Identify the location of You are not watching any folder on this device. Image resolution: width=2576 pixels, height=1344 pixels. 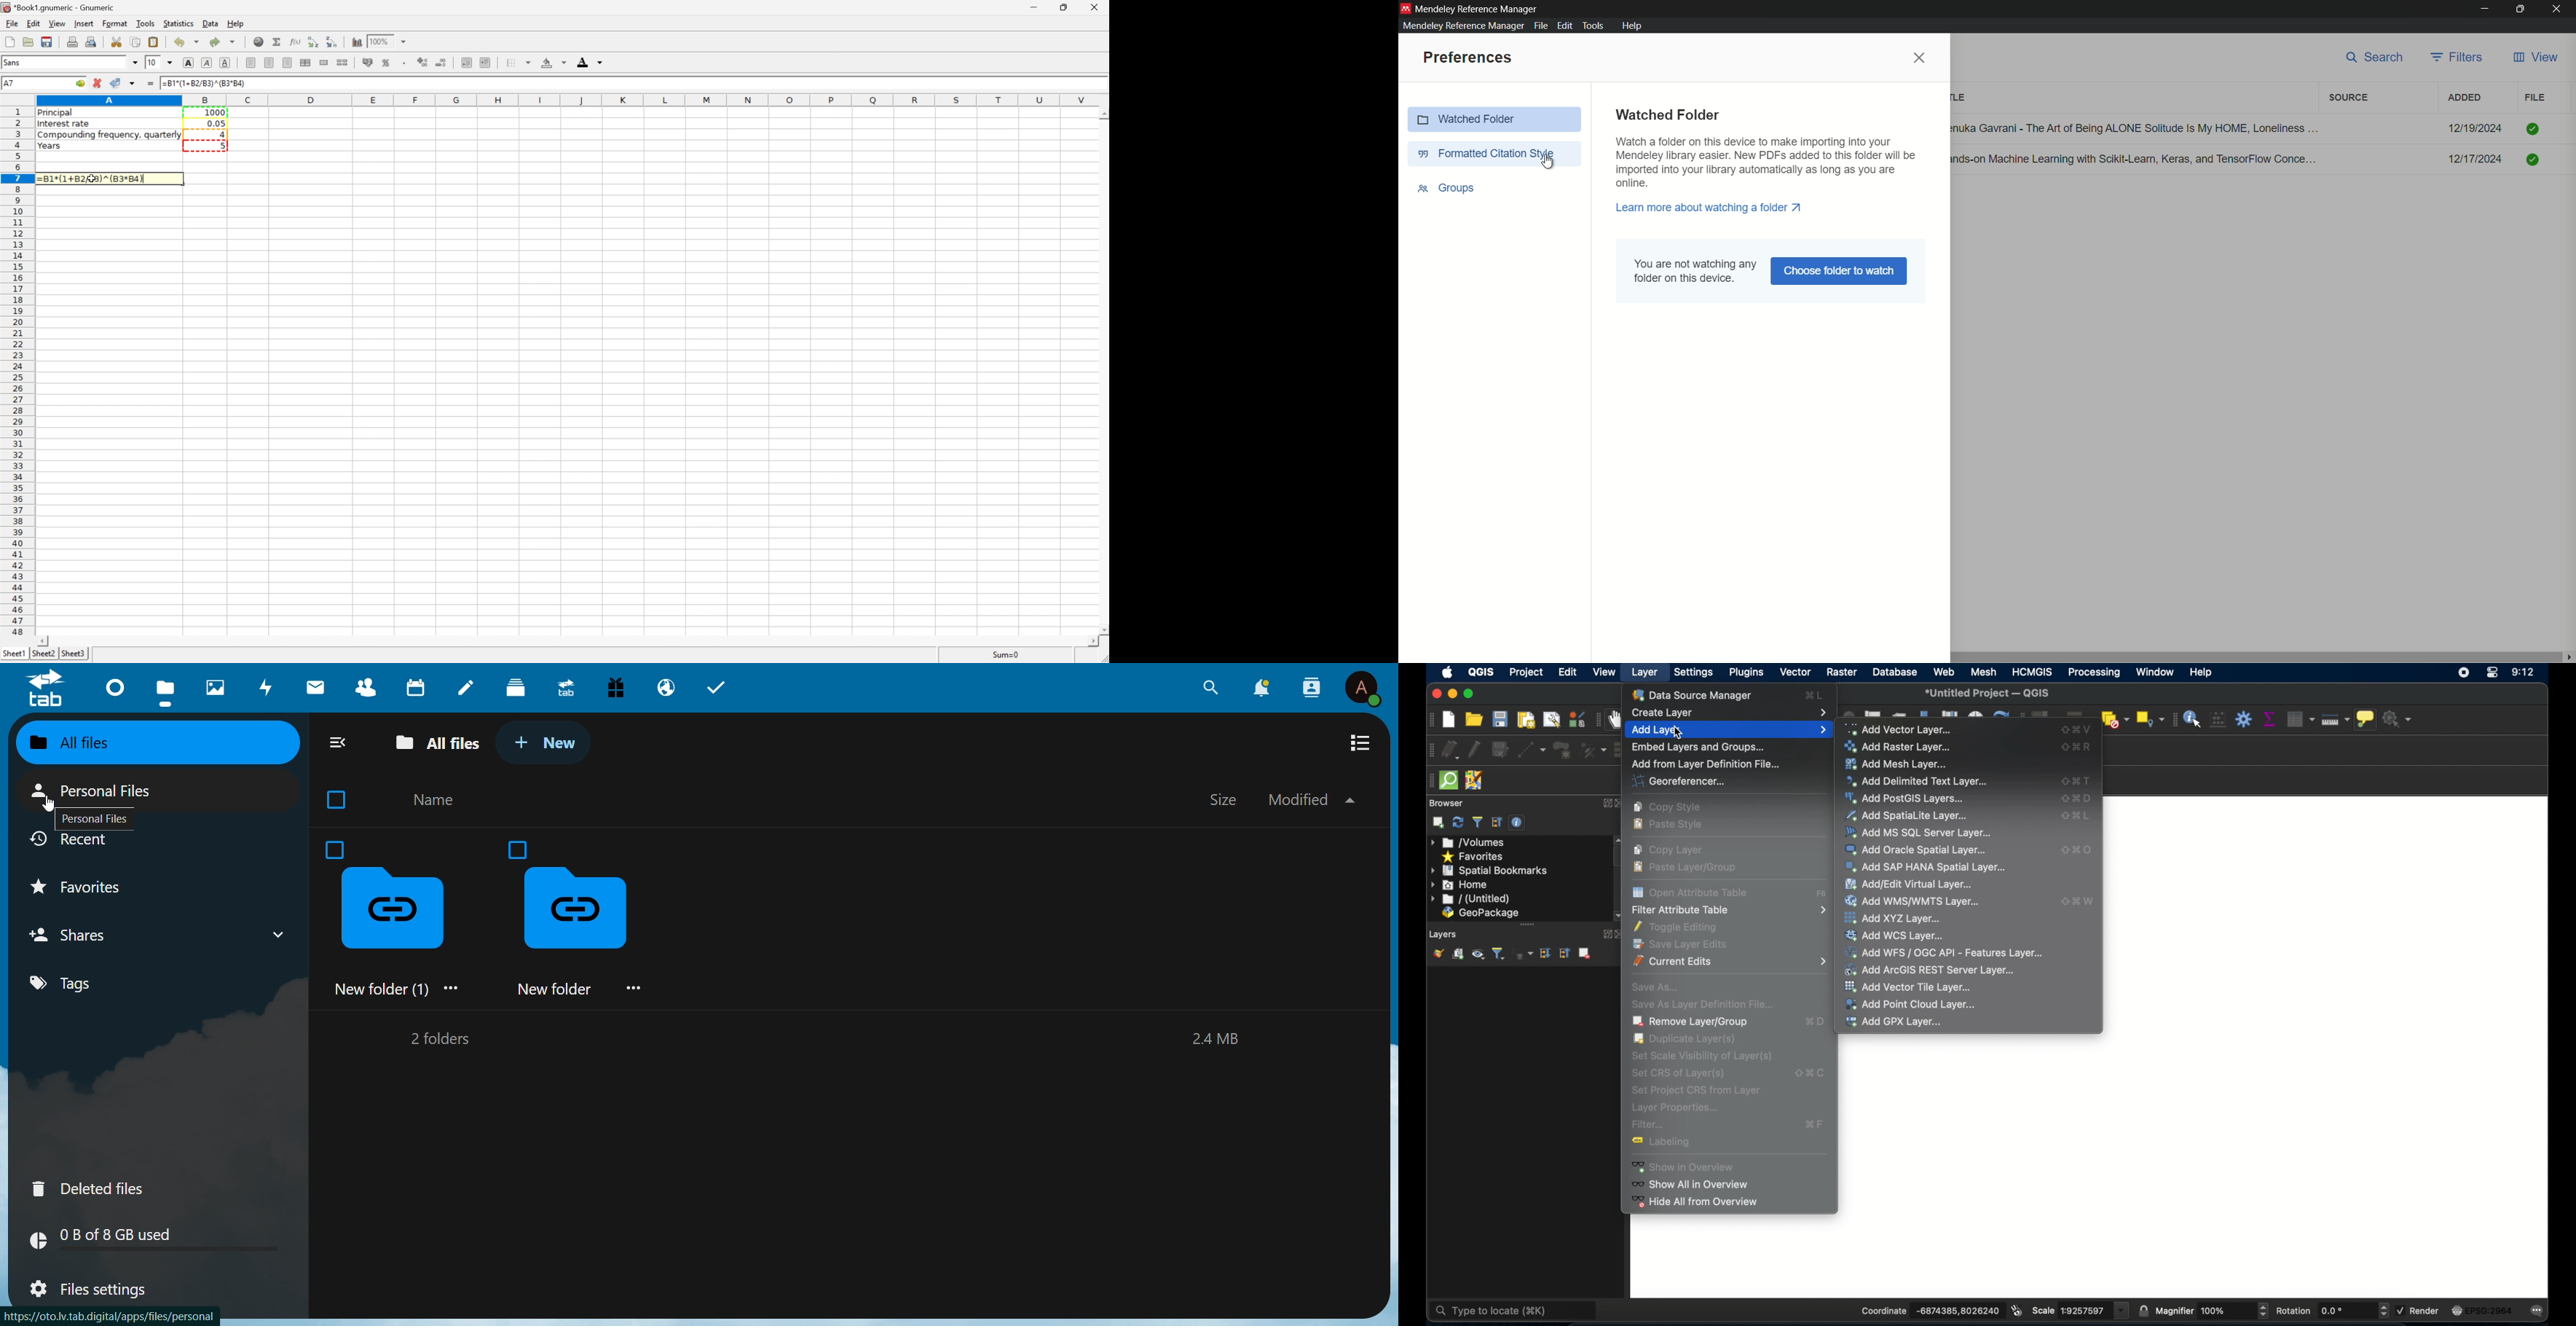
(1694, 273).